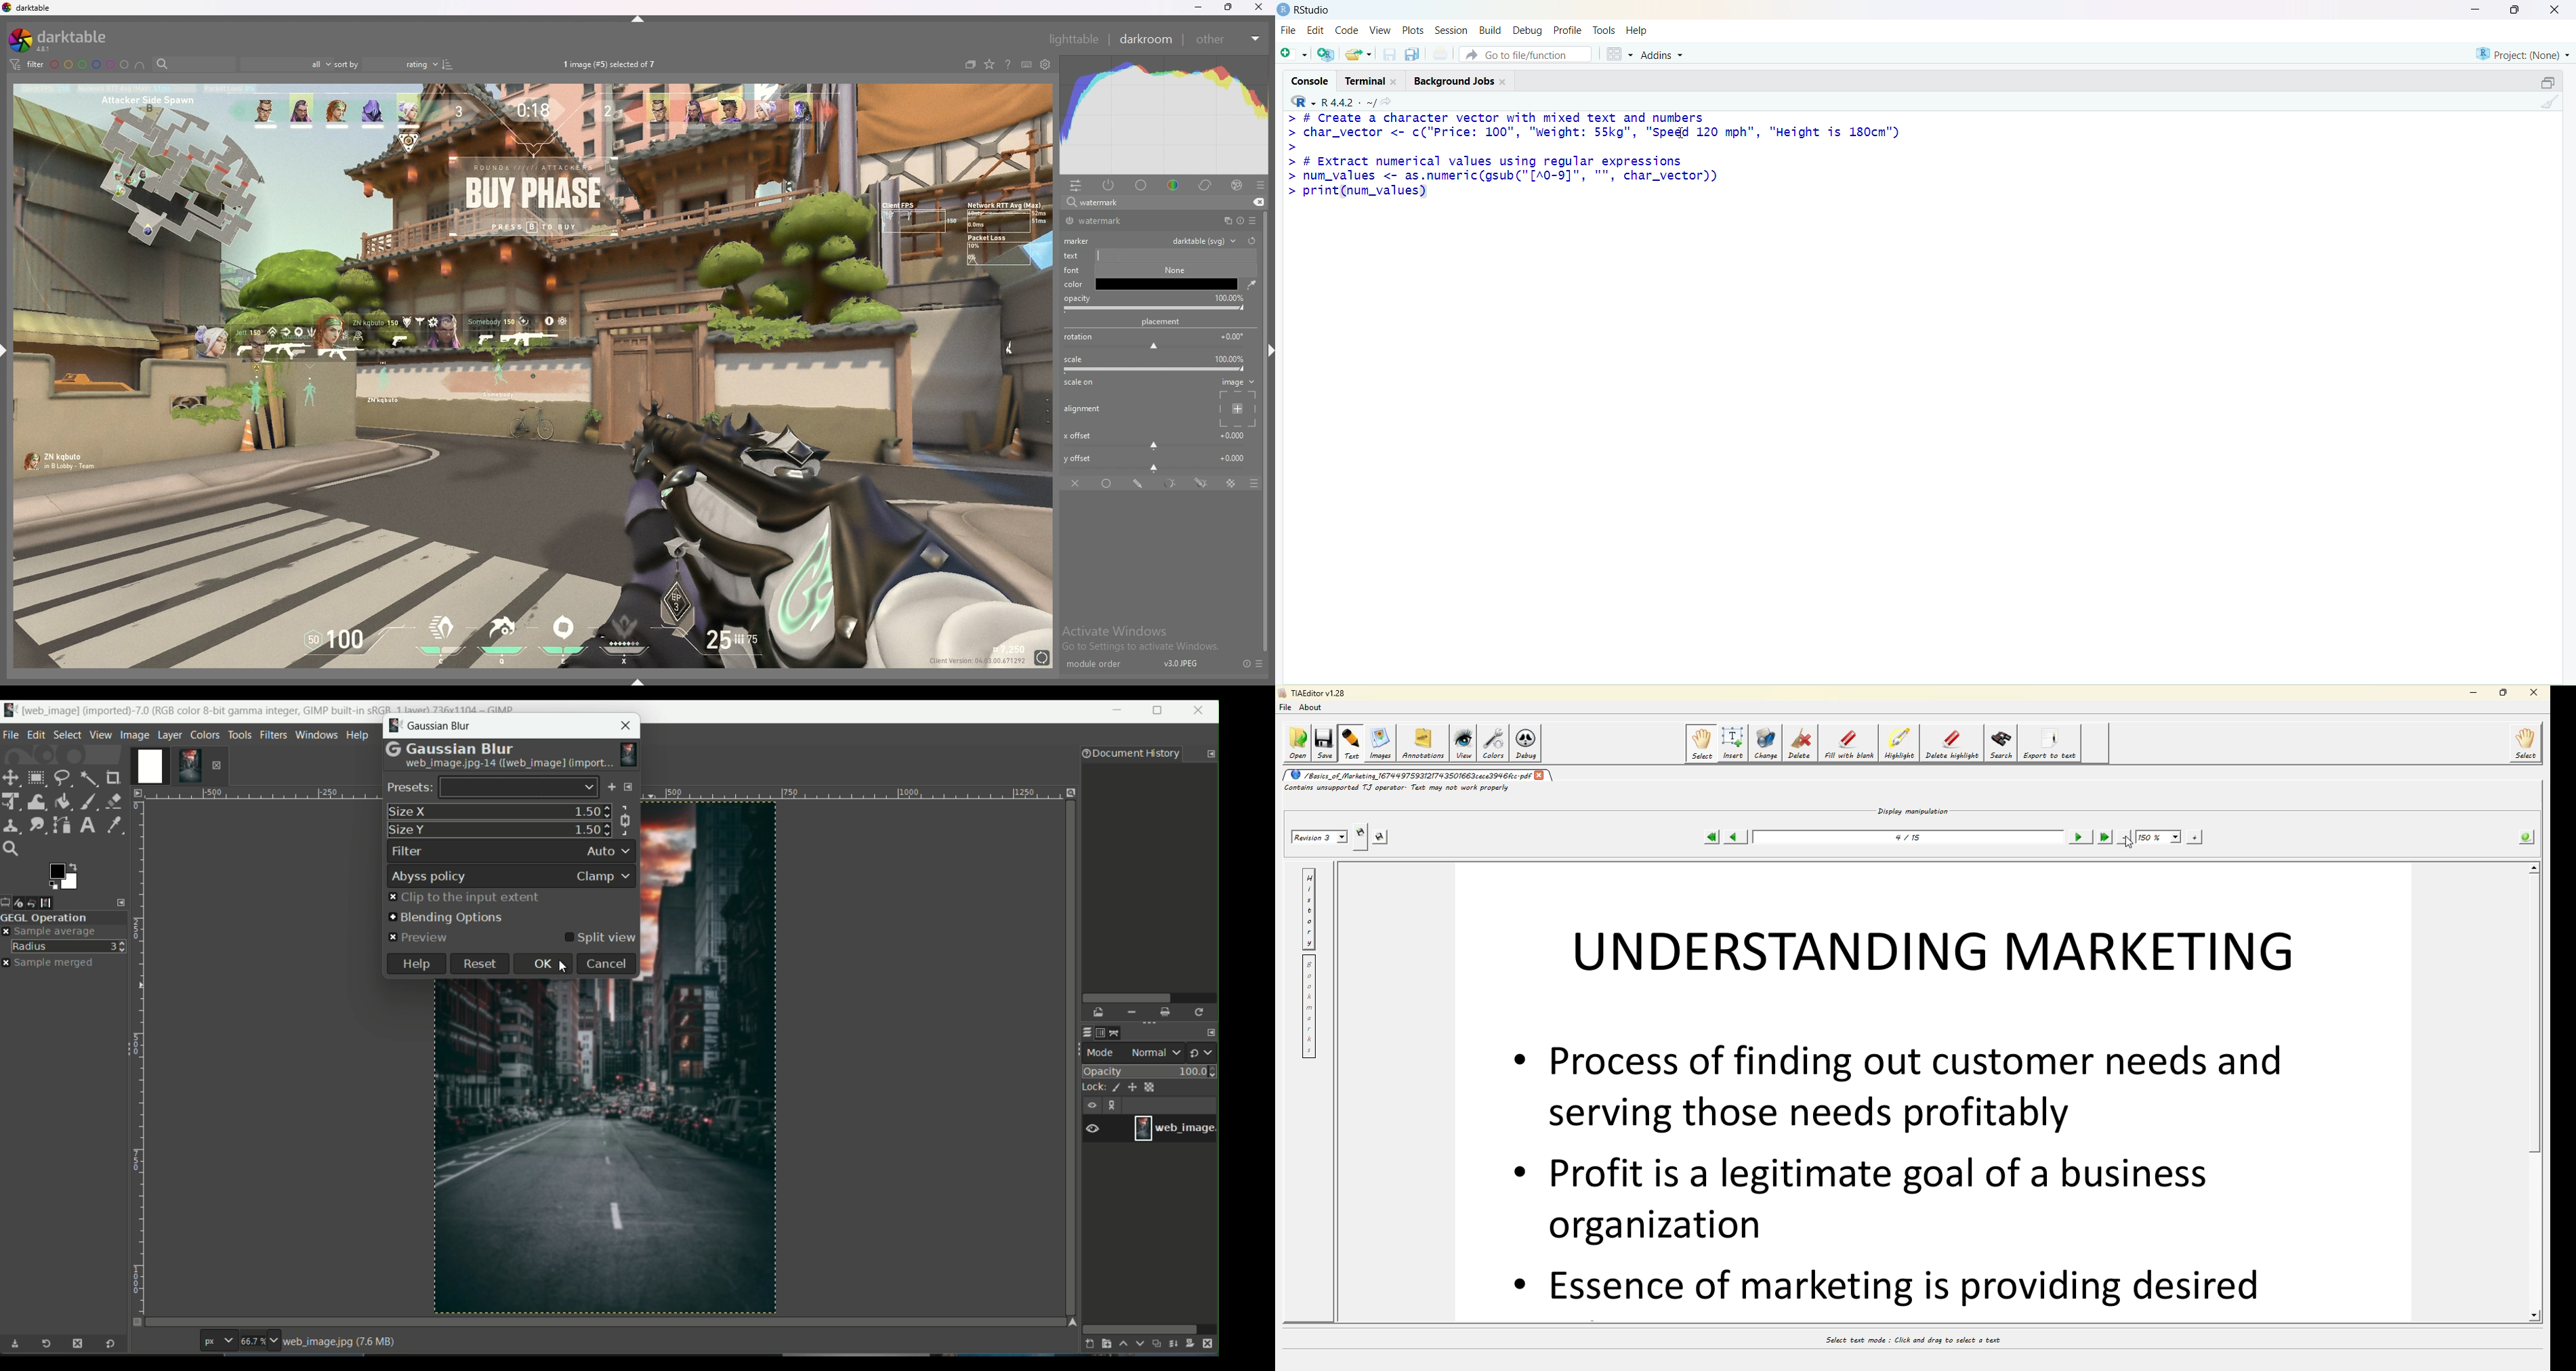 This screenshot has width=2576, height=1372. What do you see at coordinates (1248, 284) in the screenshot?
I see `waterdrop tool` at bounding box center [1248, 284].